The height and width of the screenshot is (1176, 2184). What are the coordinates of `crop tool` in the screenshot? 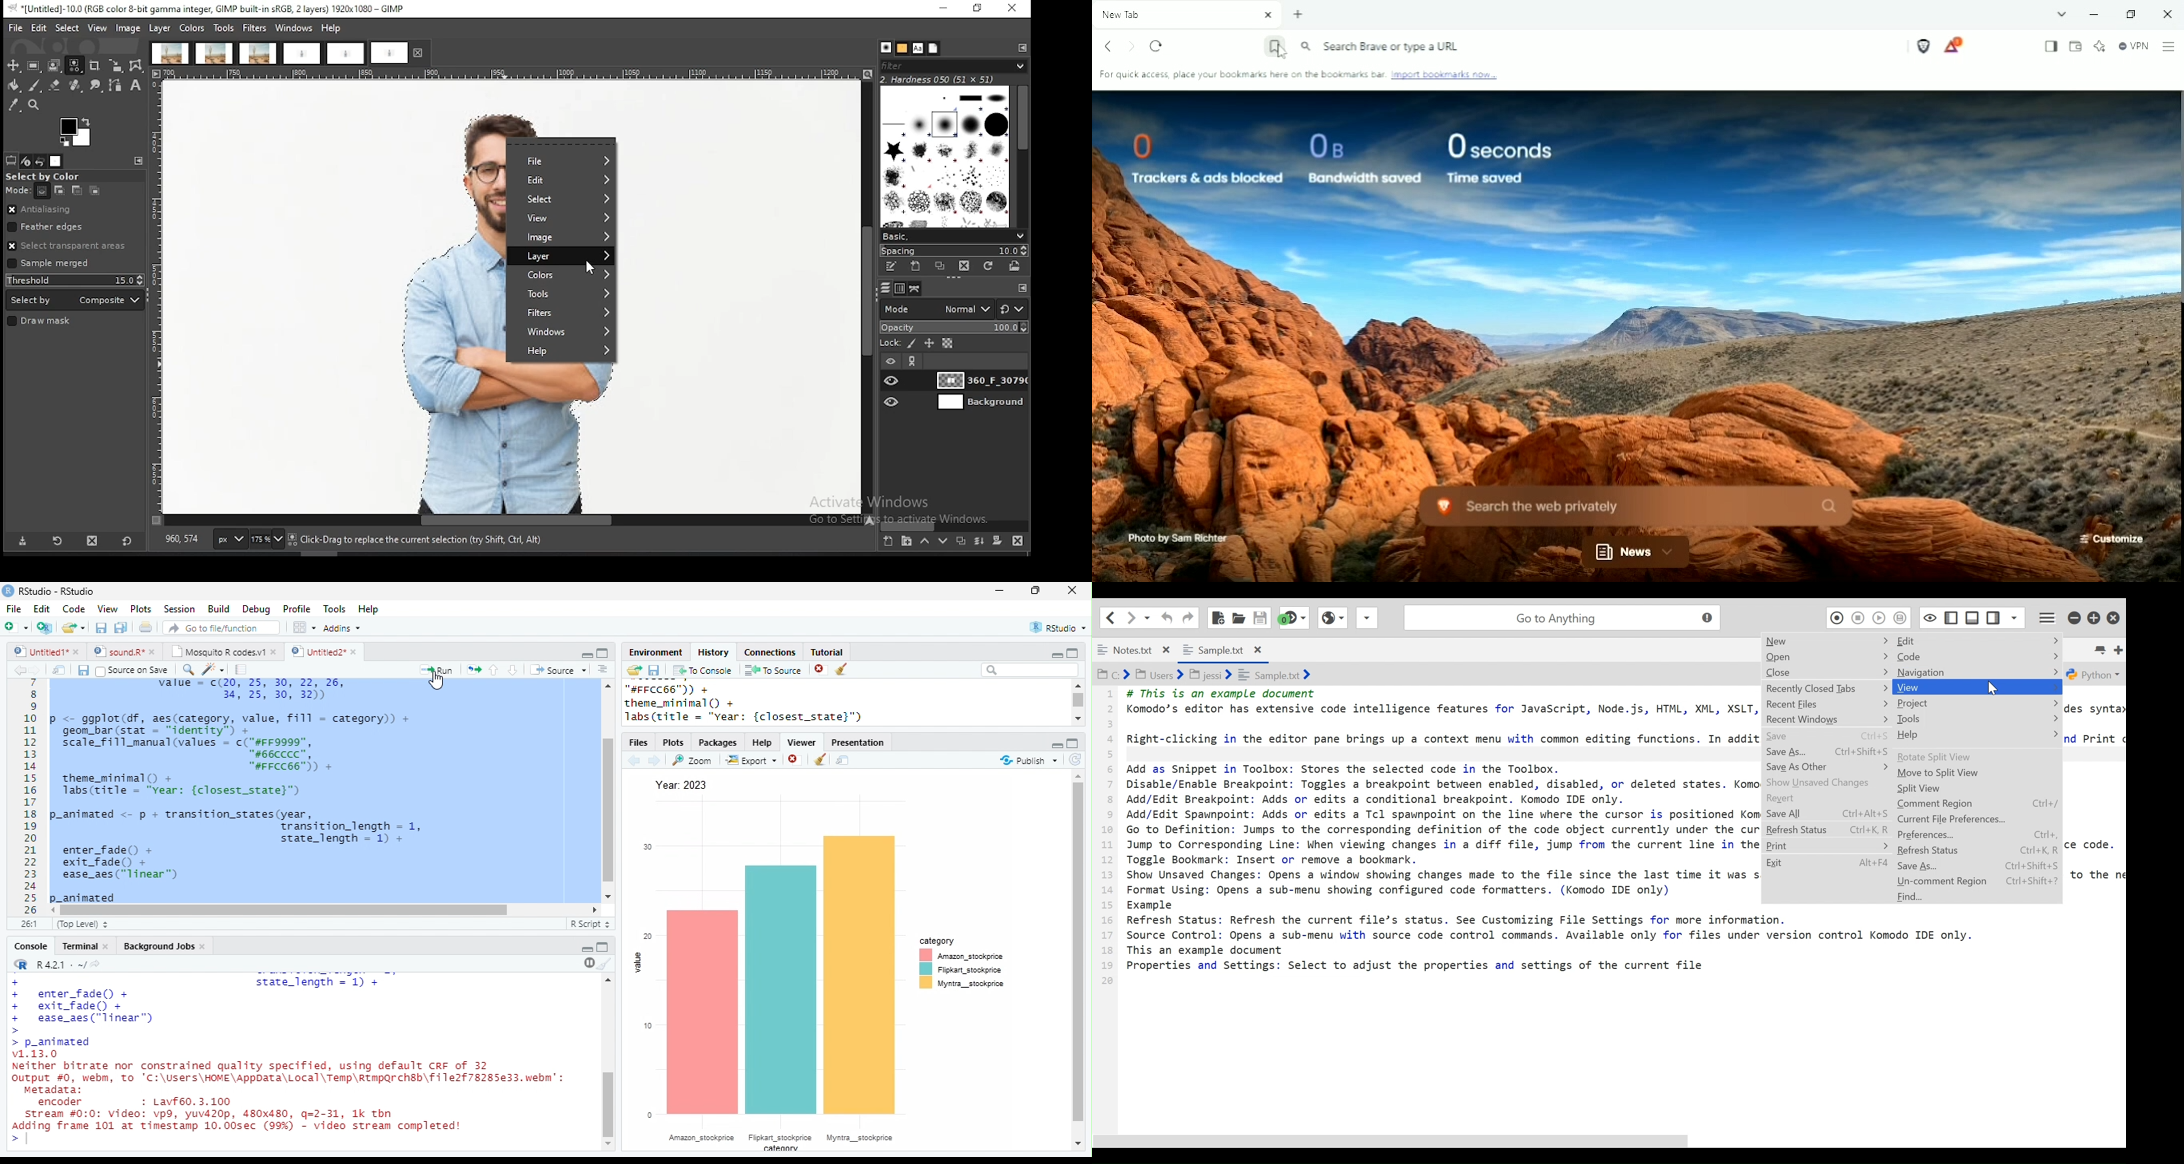 It's located at (95, 67).